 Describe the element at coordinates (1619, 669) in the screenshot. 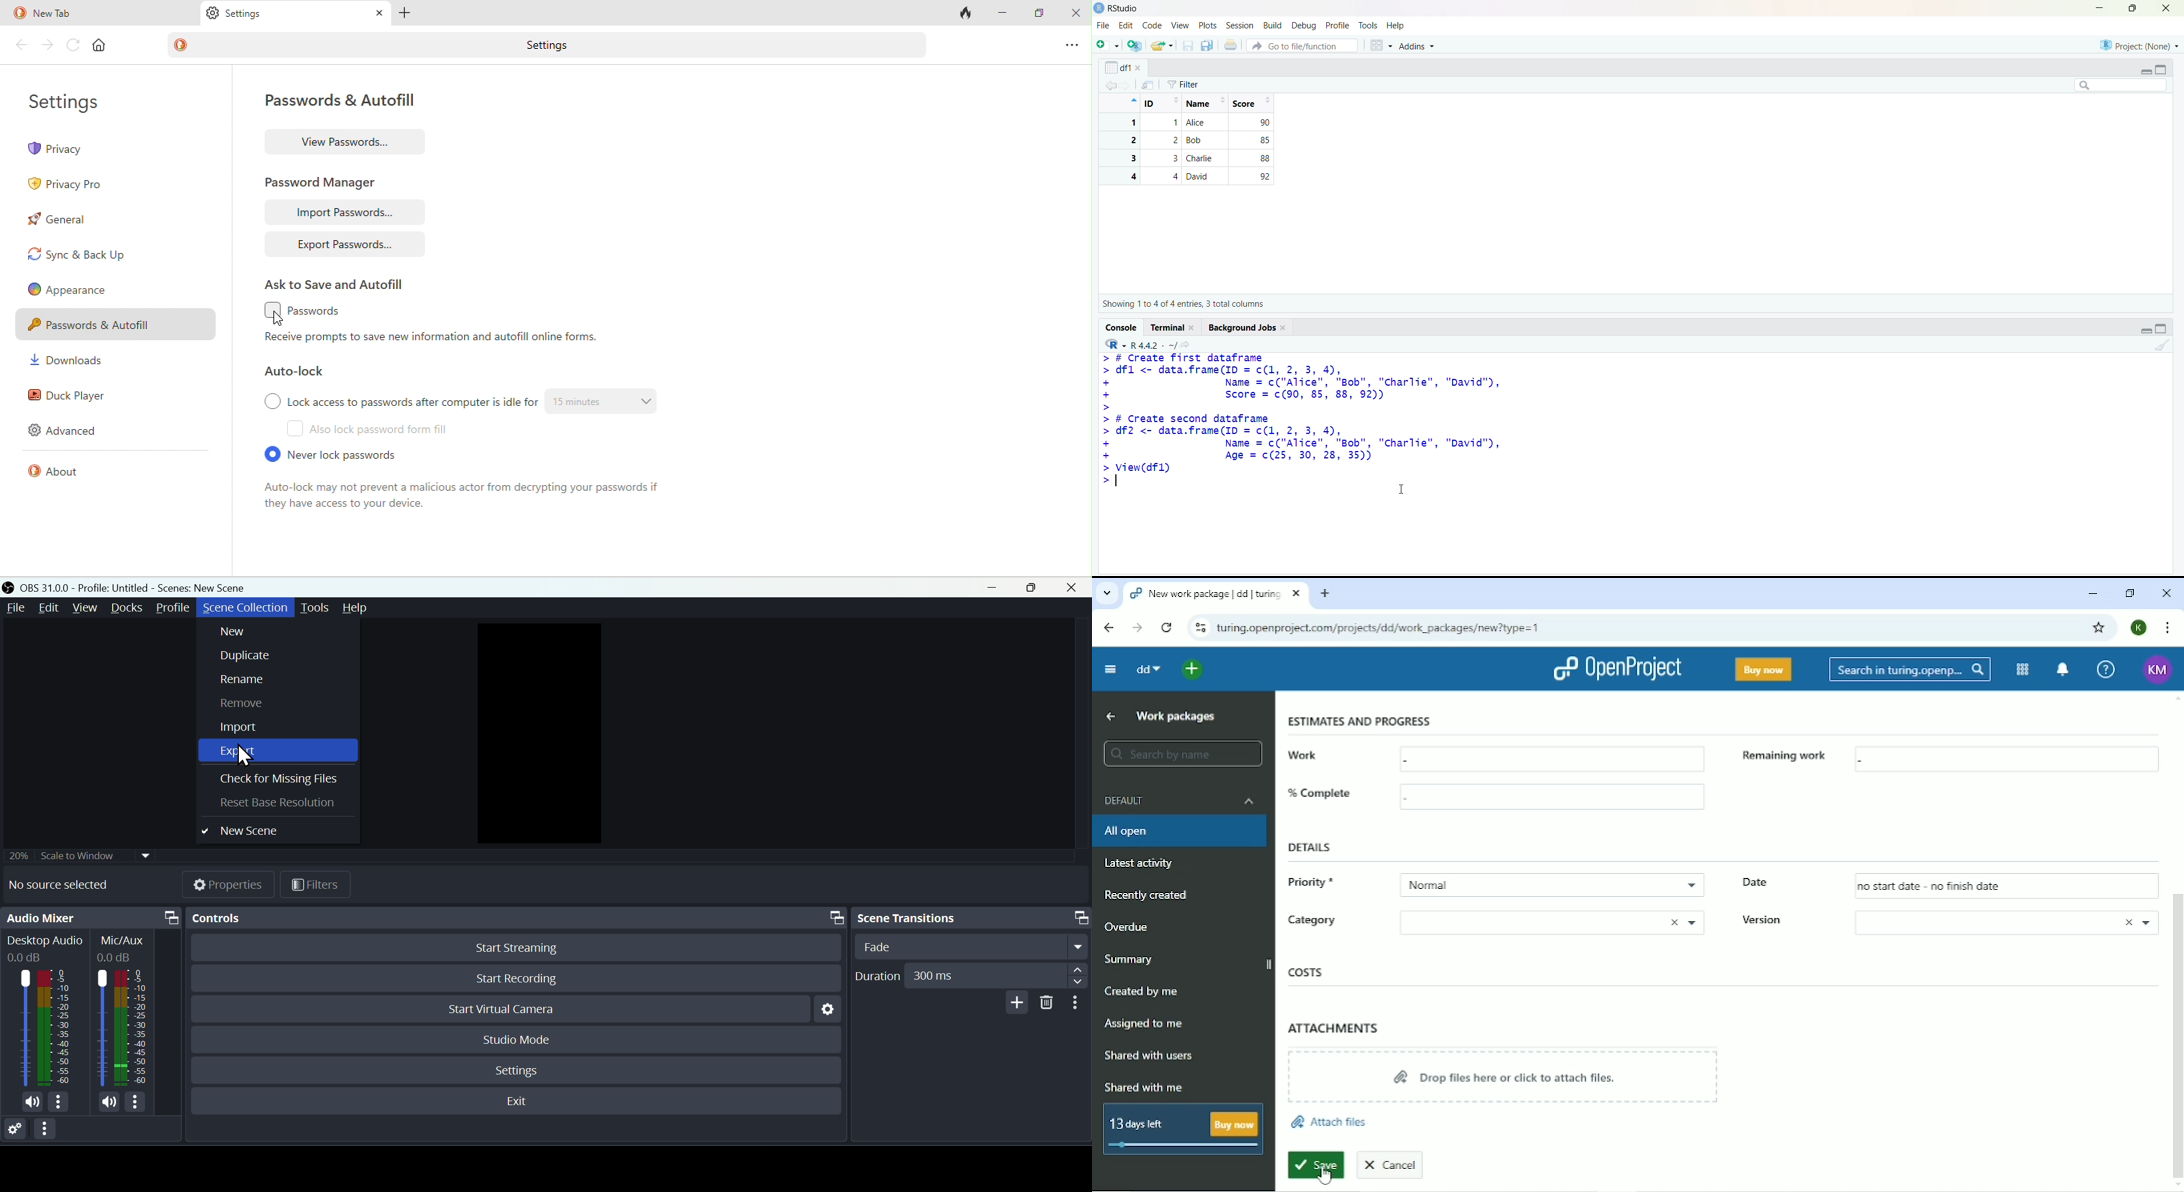

I see `OpenProject` at that location.